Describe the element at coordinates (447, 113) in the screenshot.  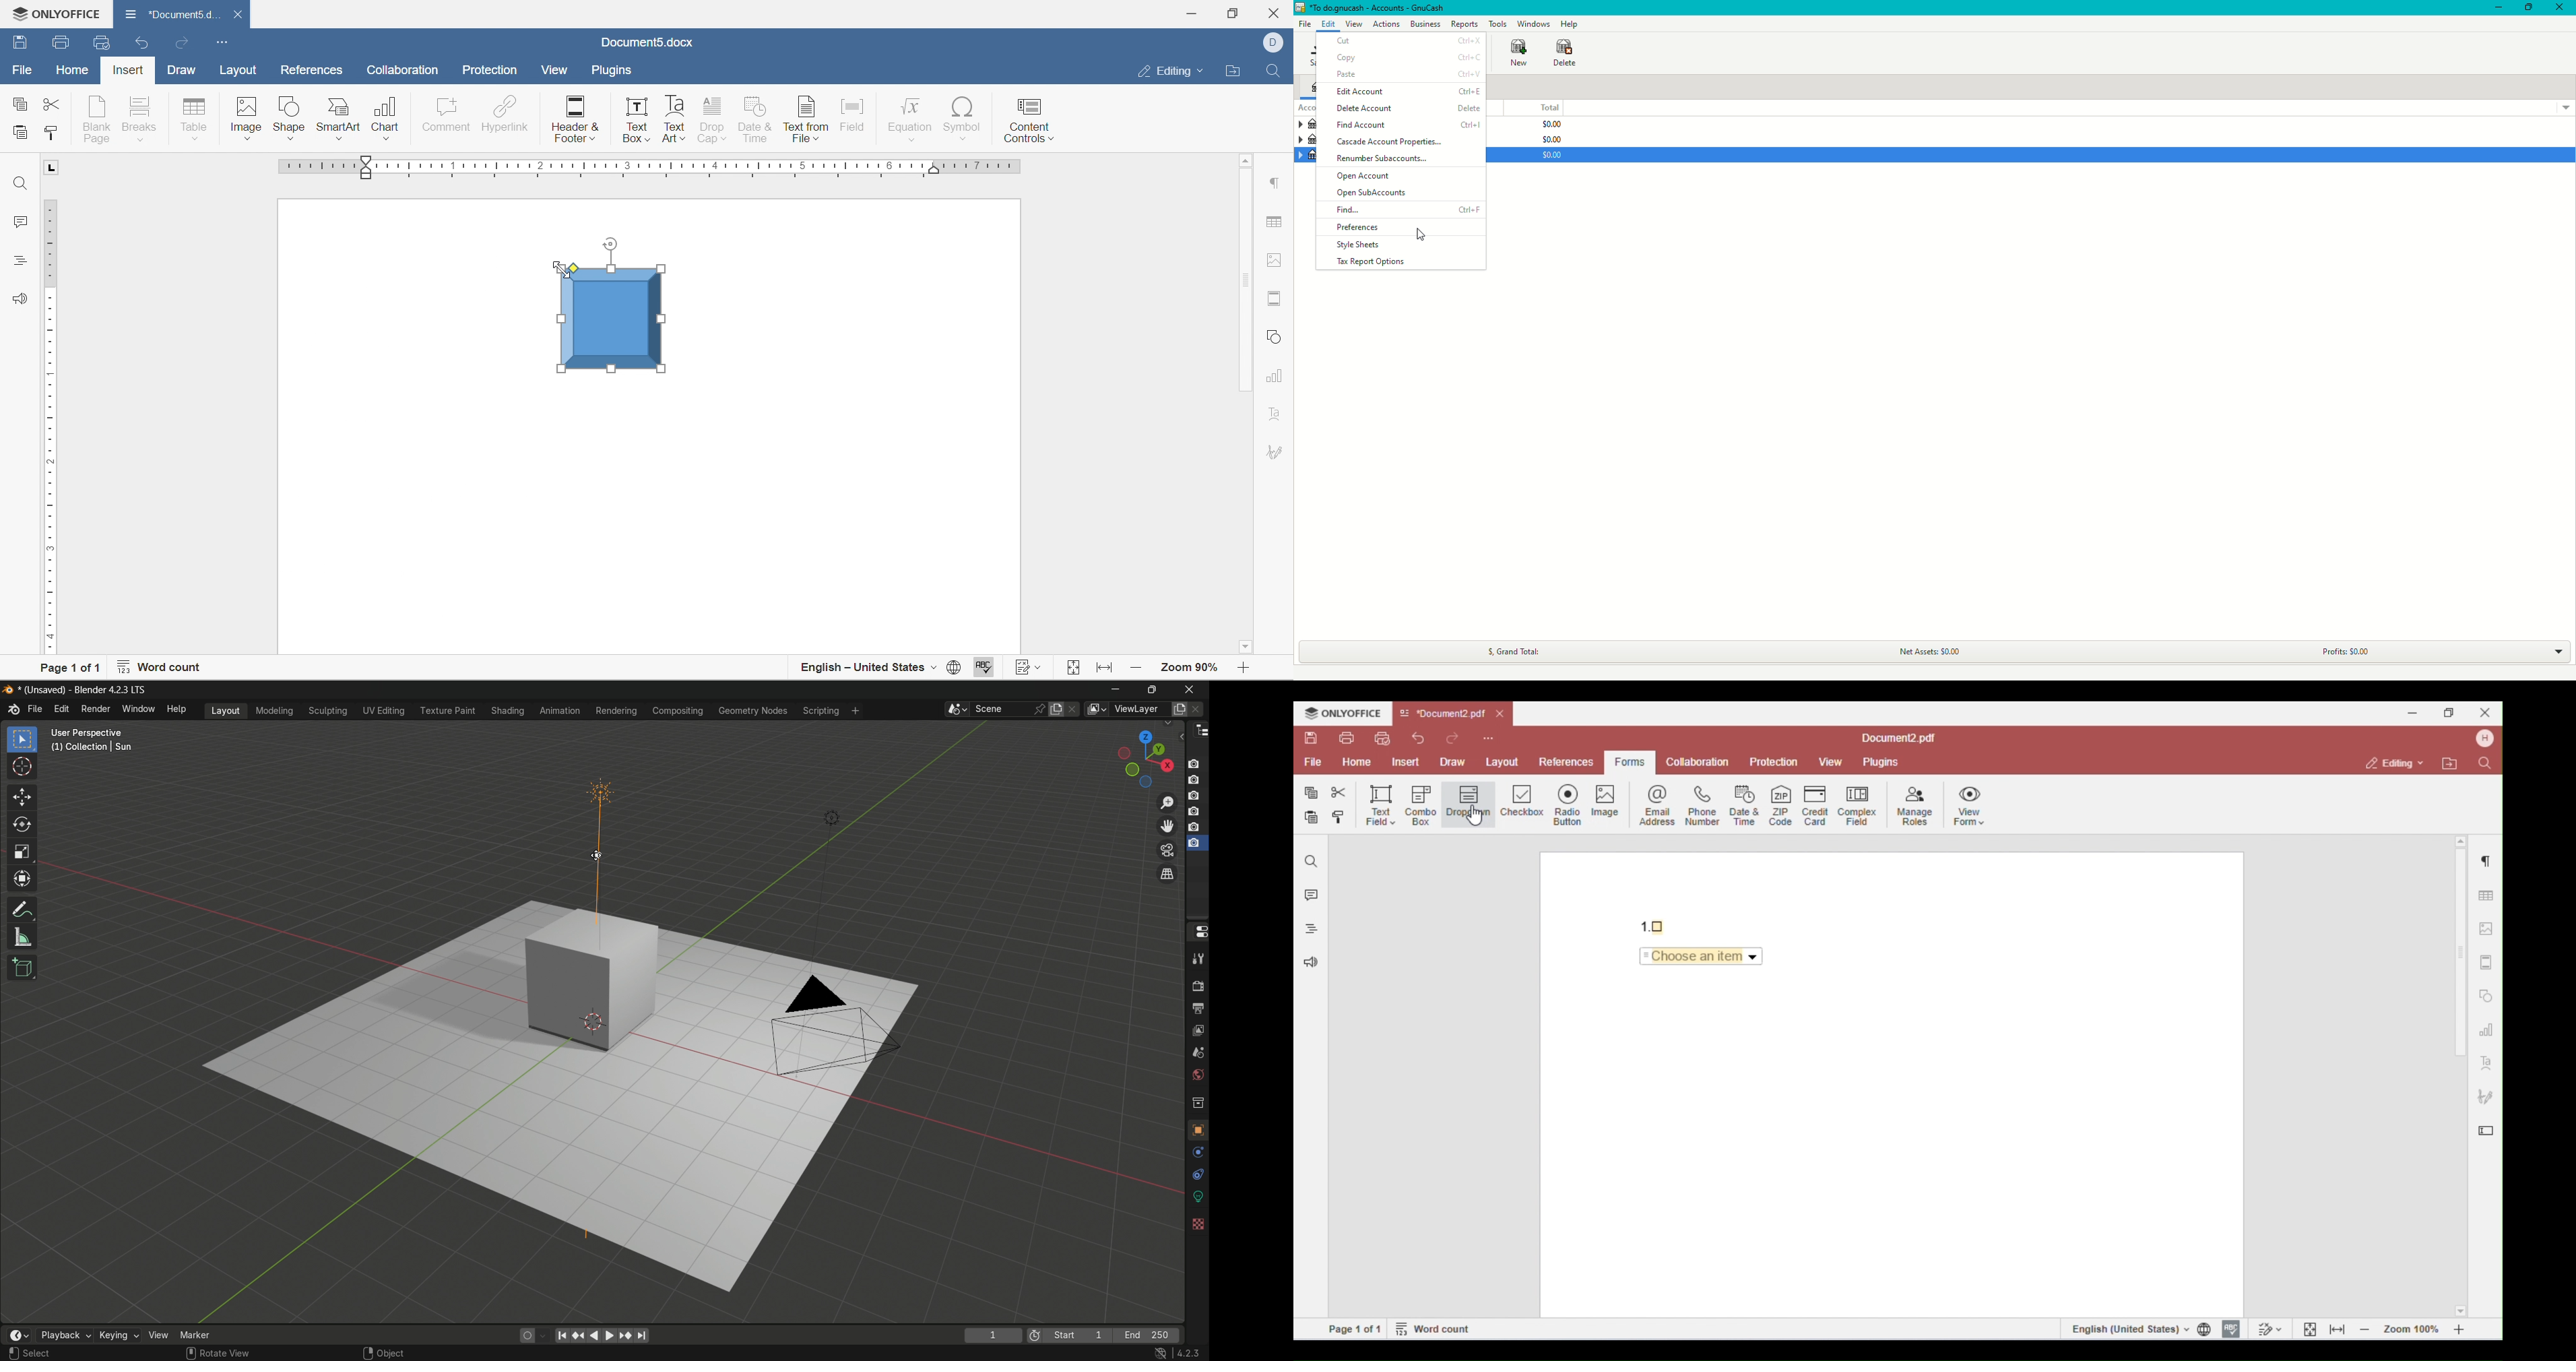
I see `comment` at that location.